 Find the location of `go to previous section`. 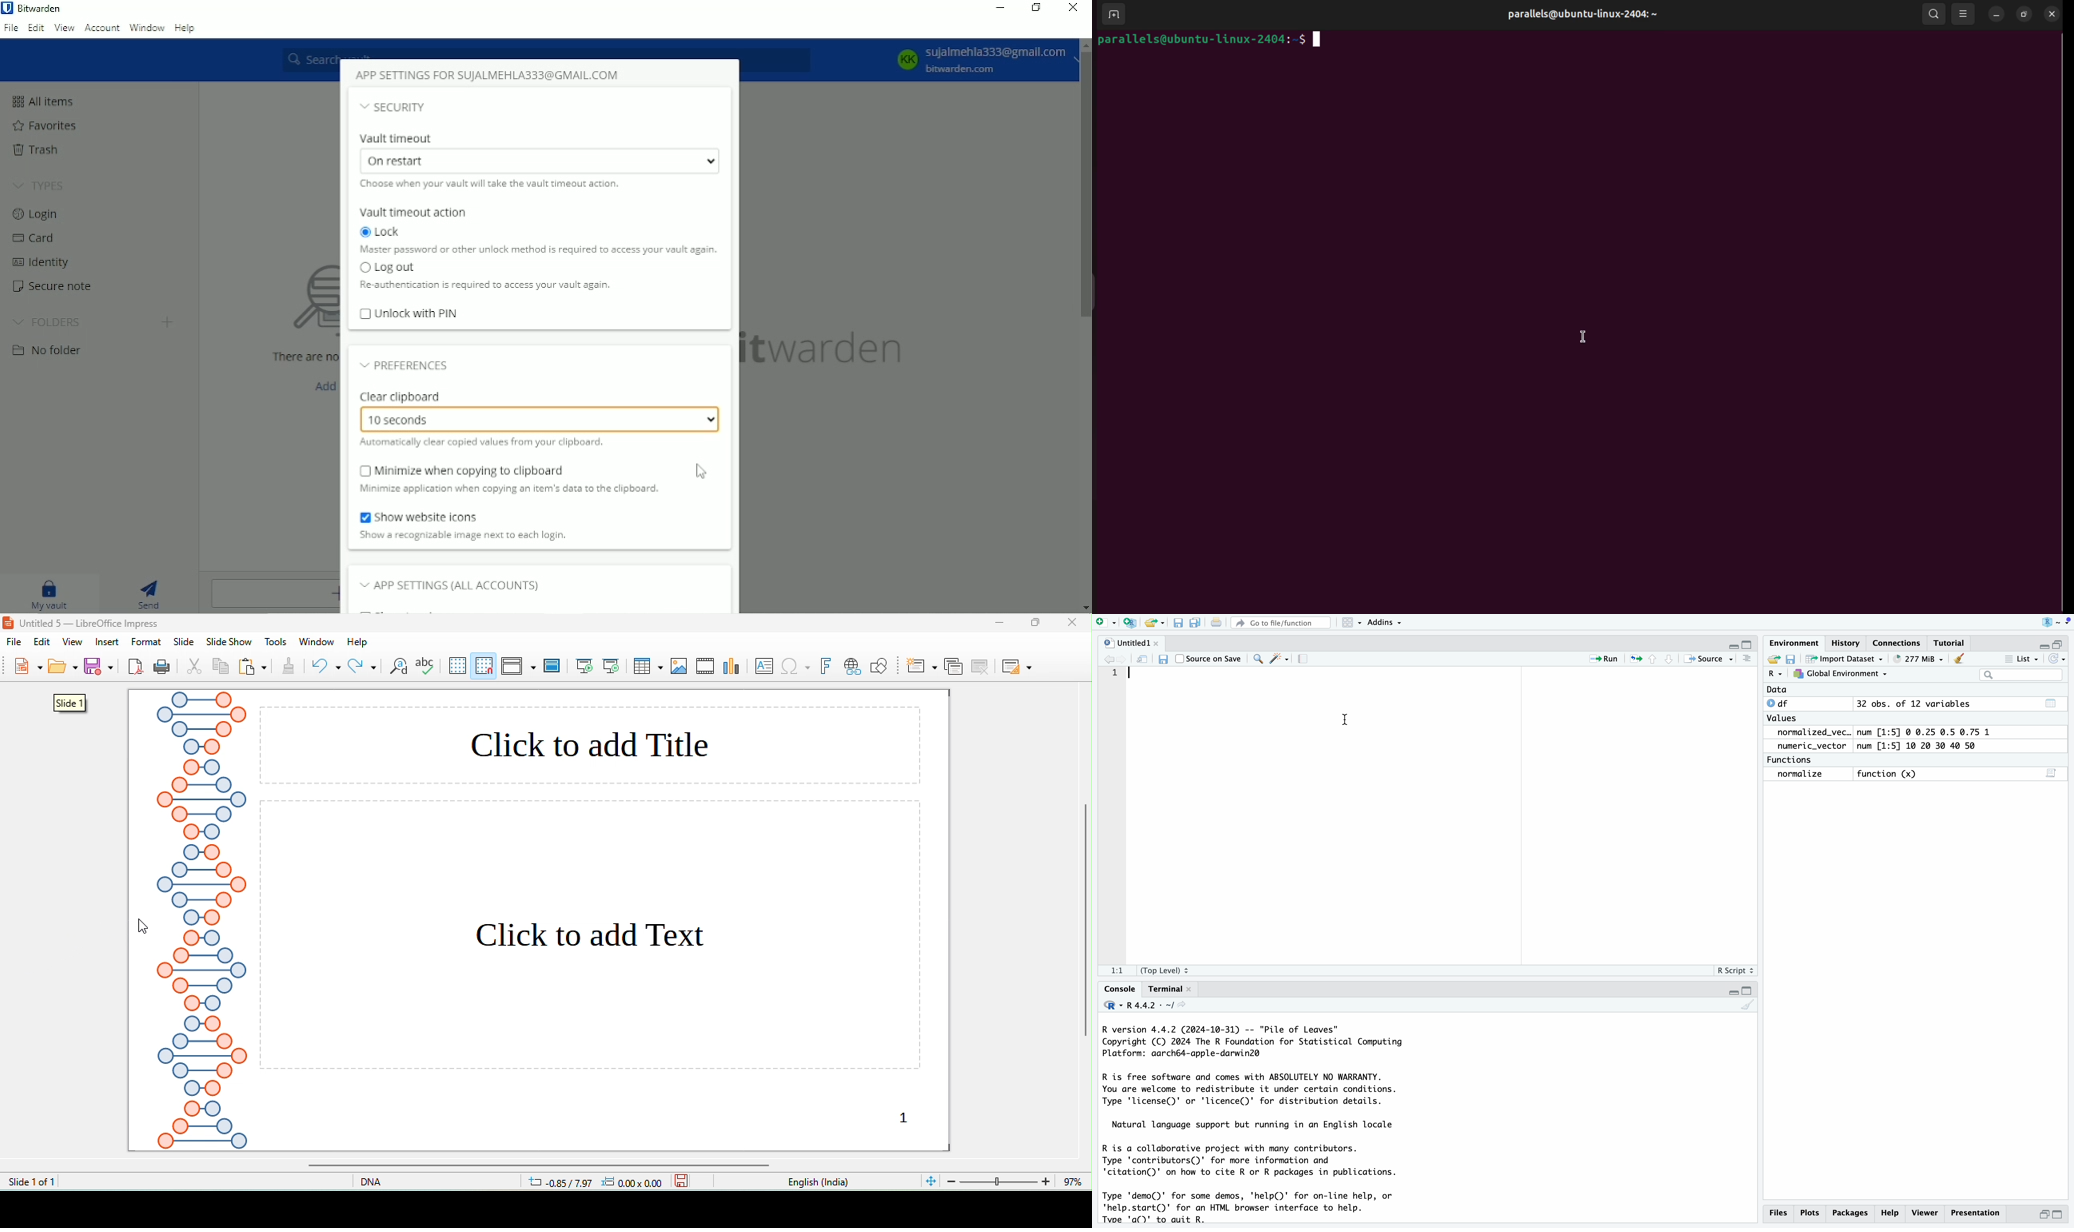

go to previous section is located at coordinates (1652, 658).